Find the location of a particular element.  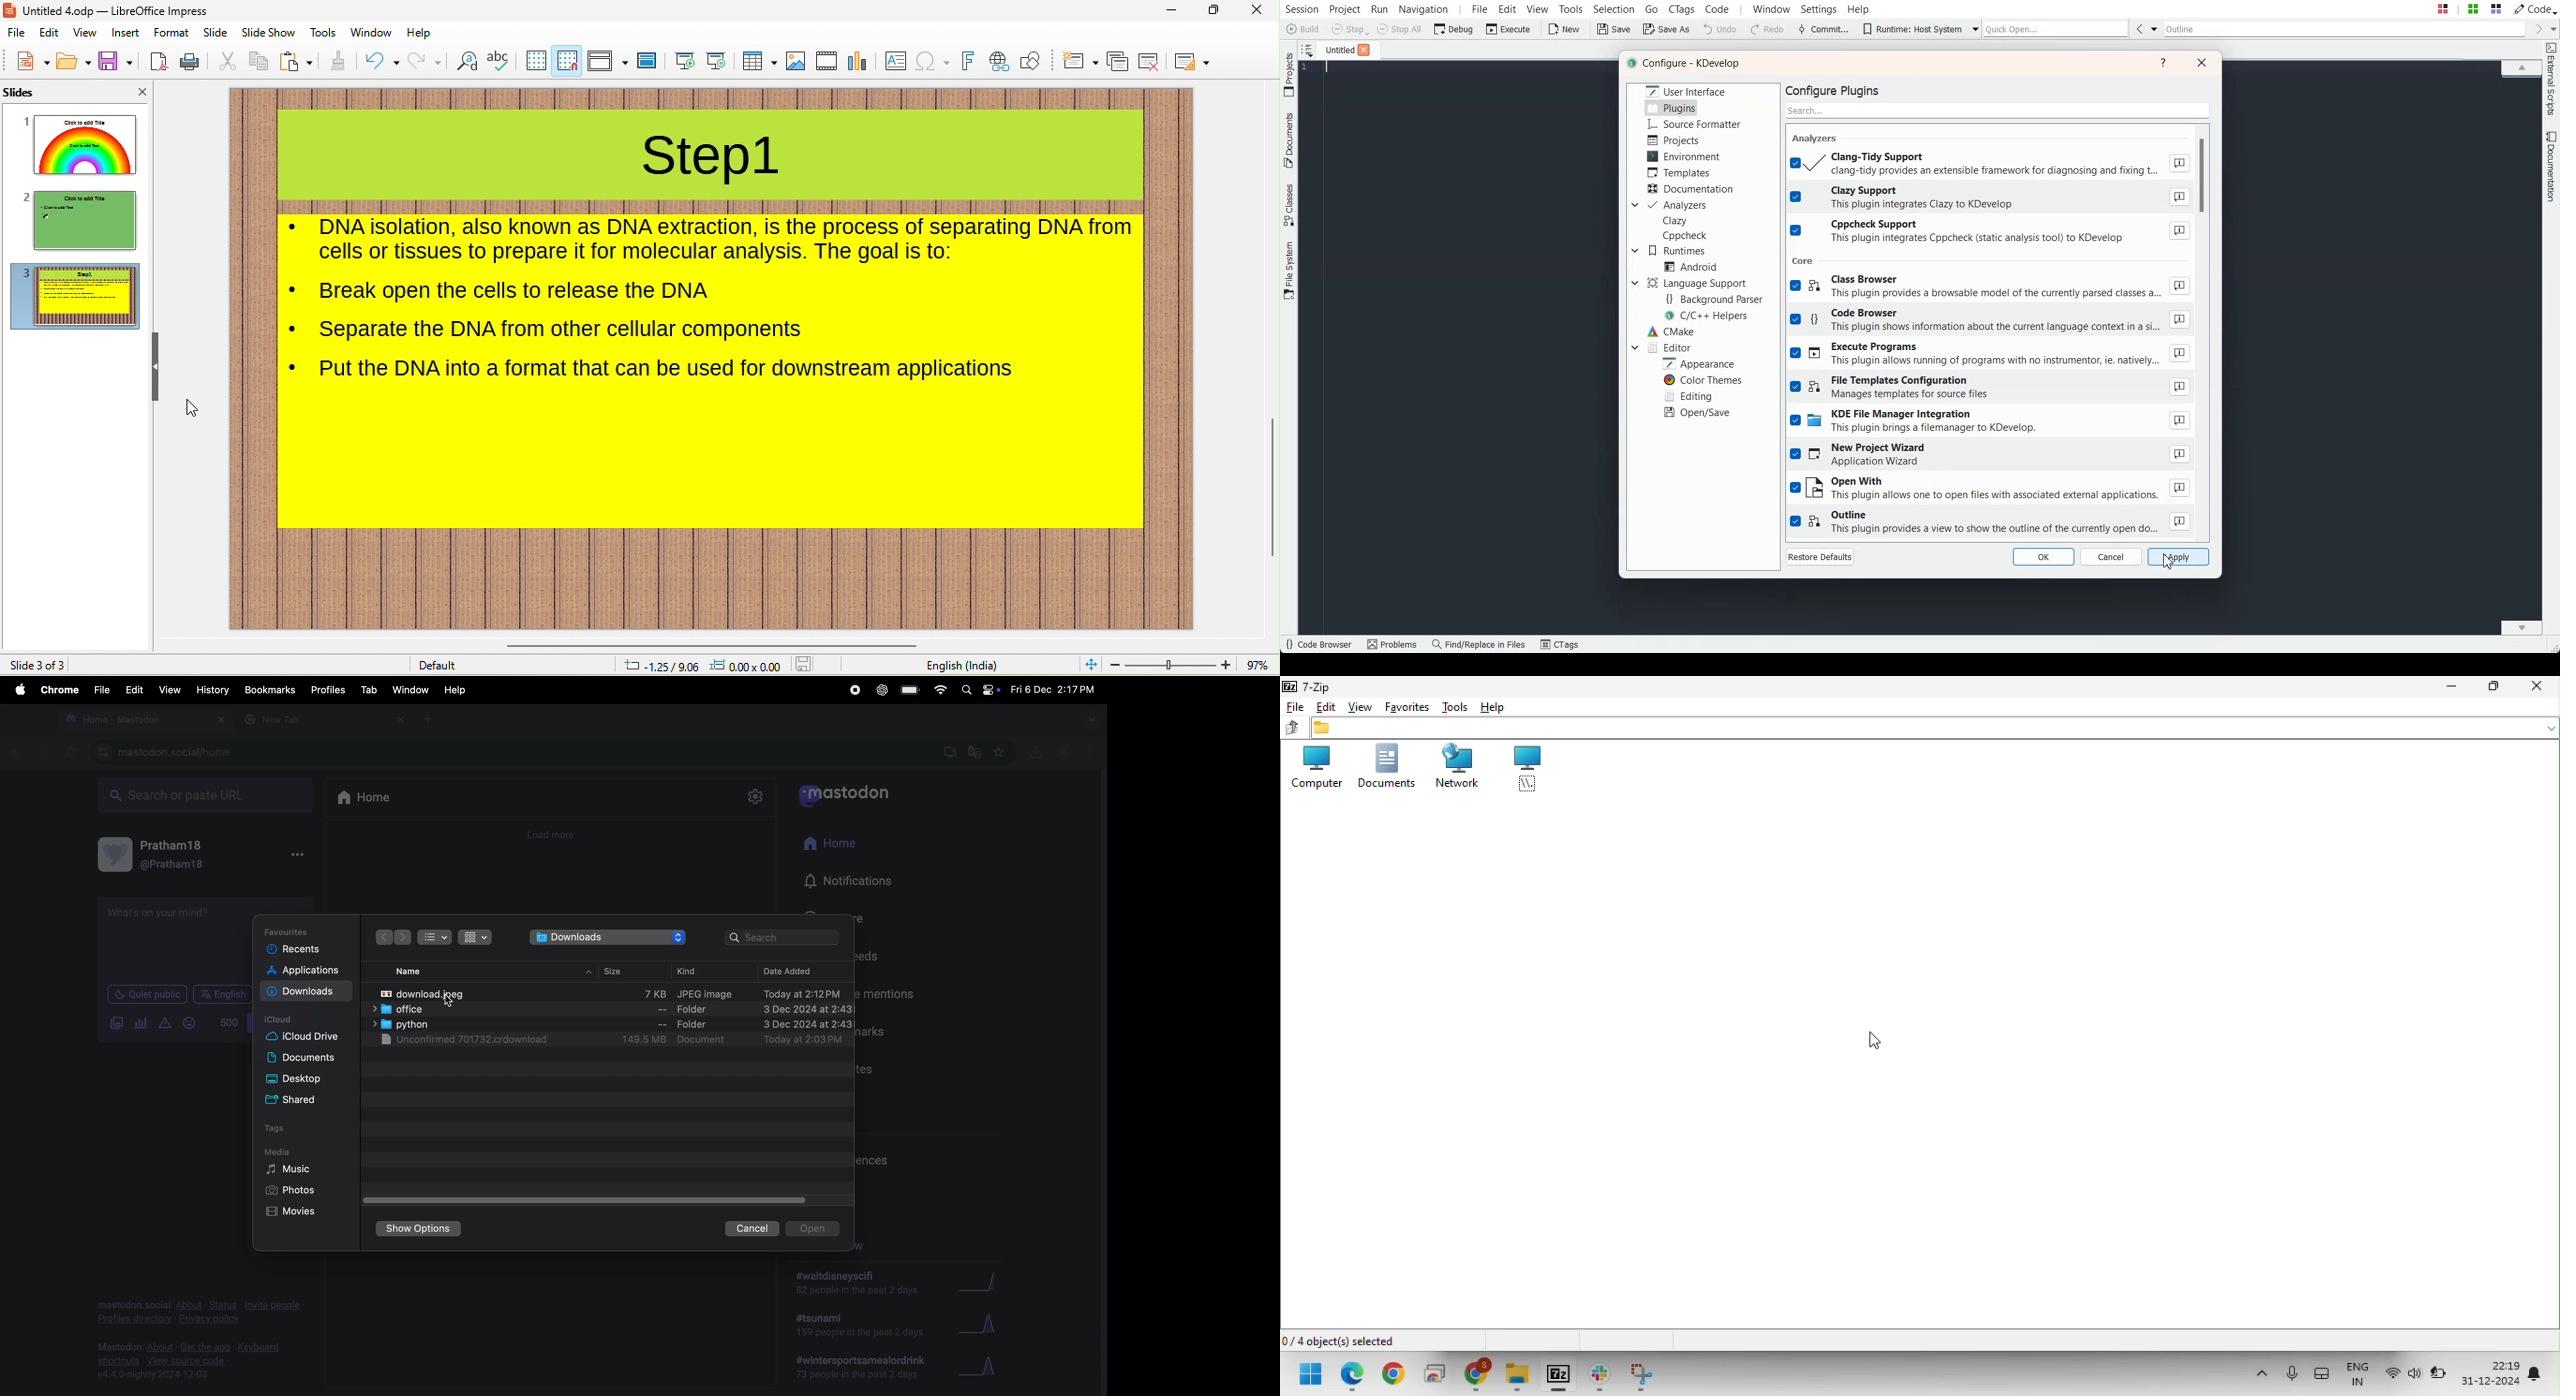

icons view is located at coordinates (476, 938).